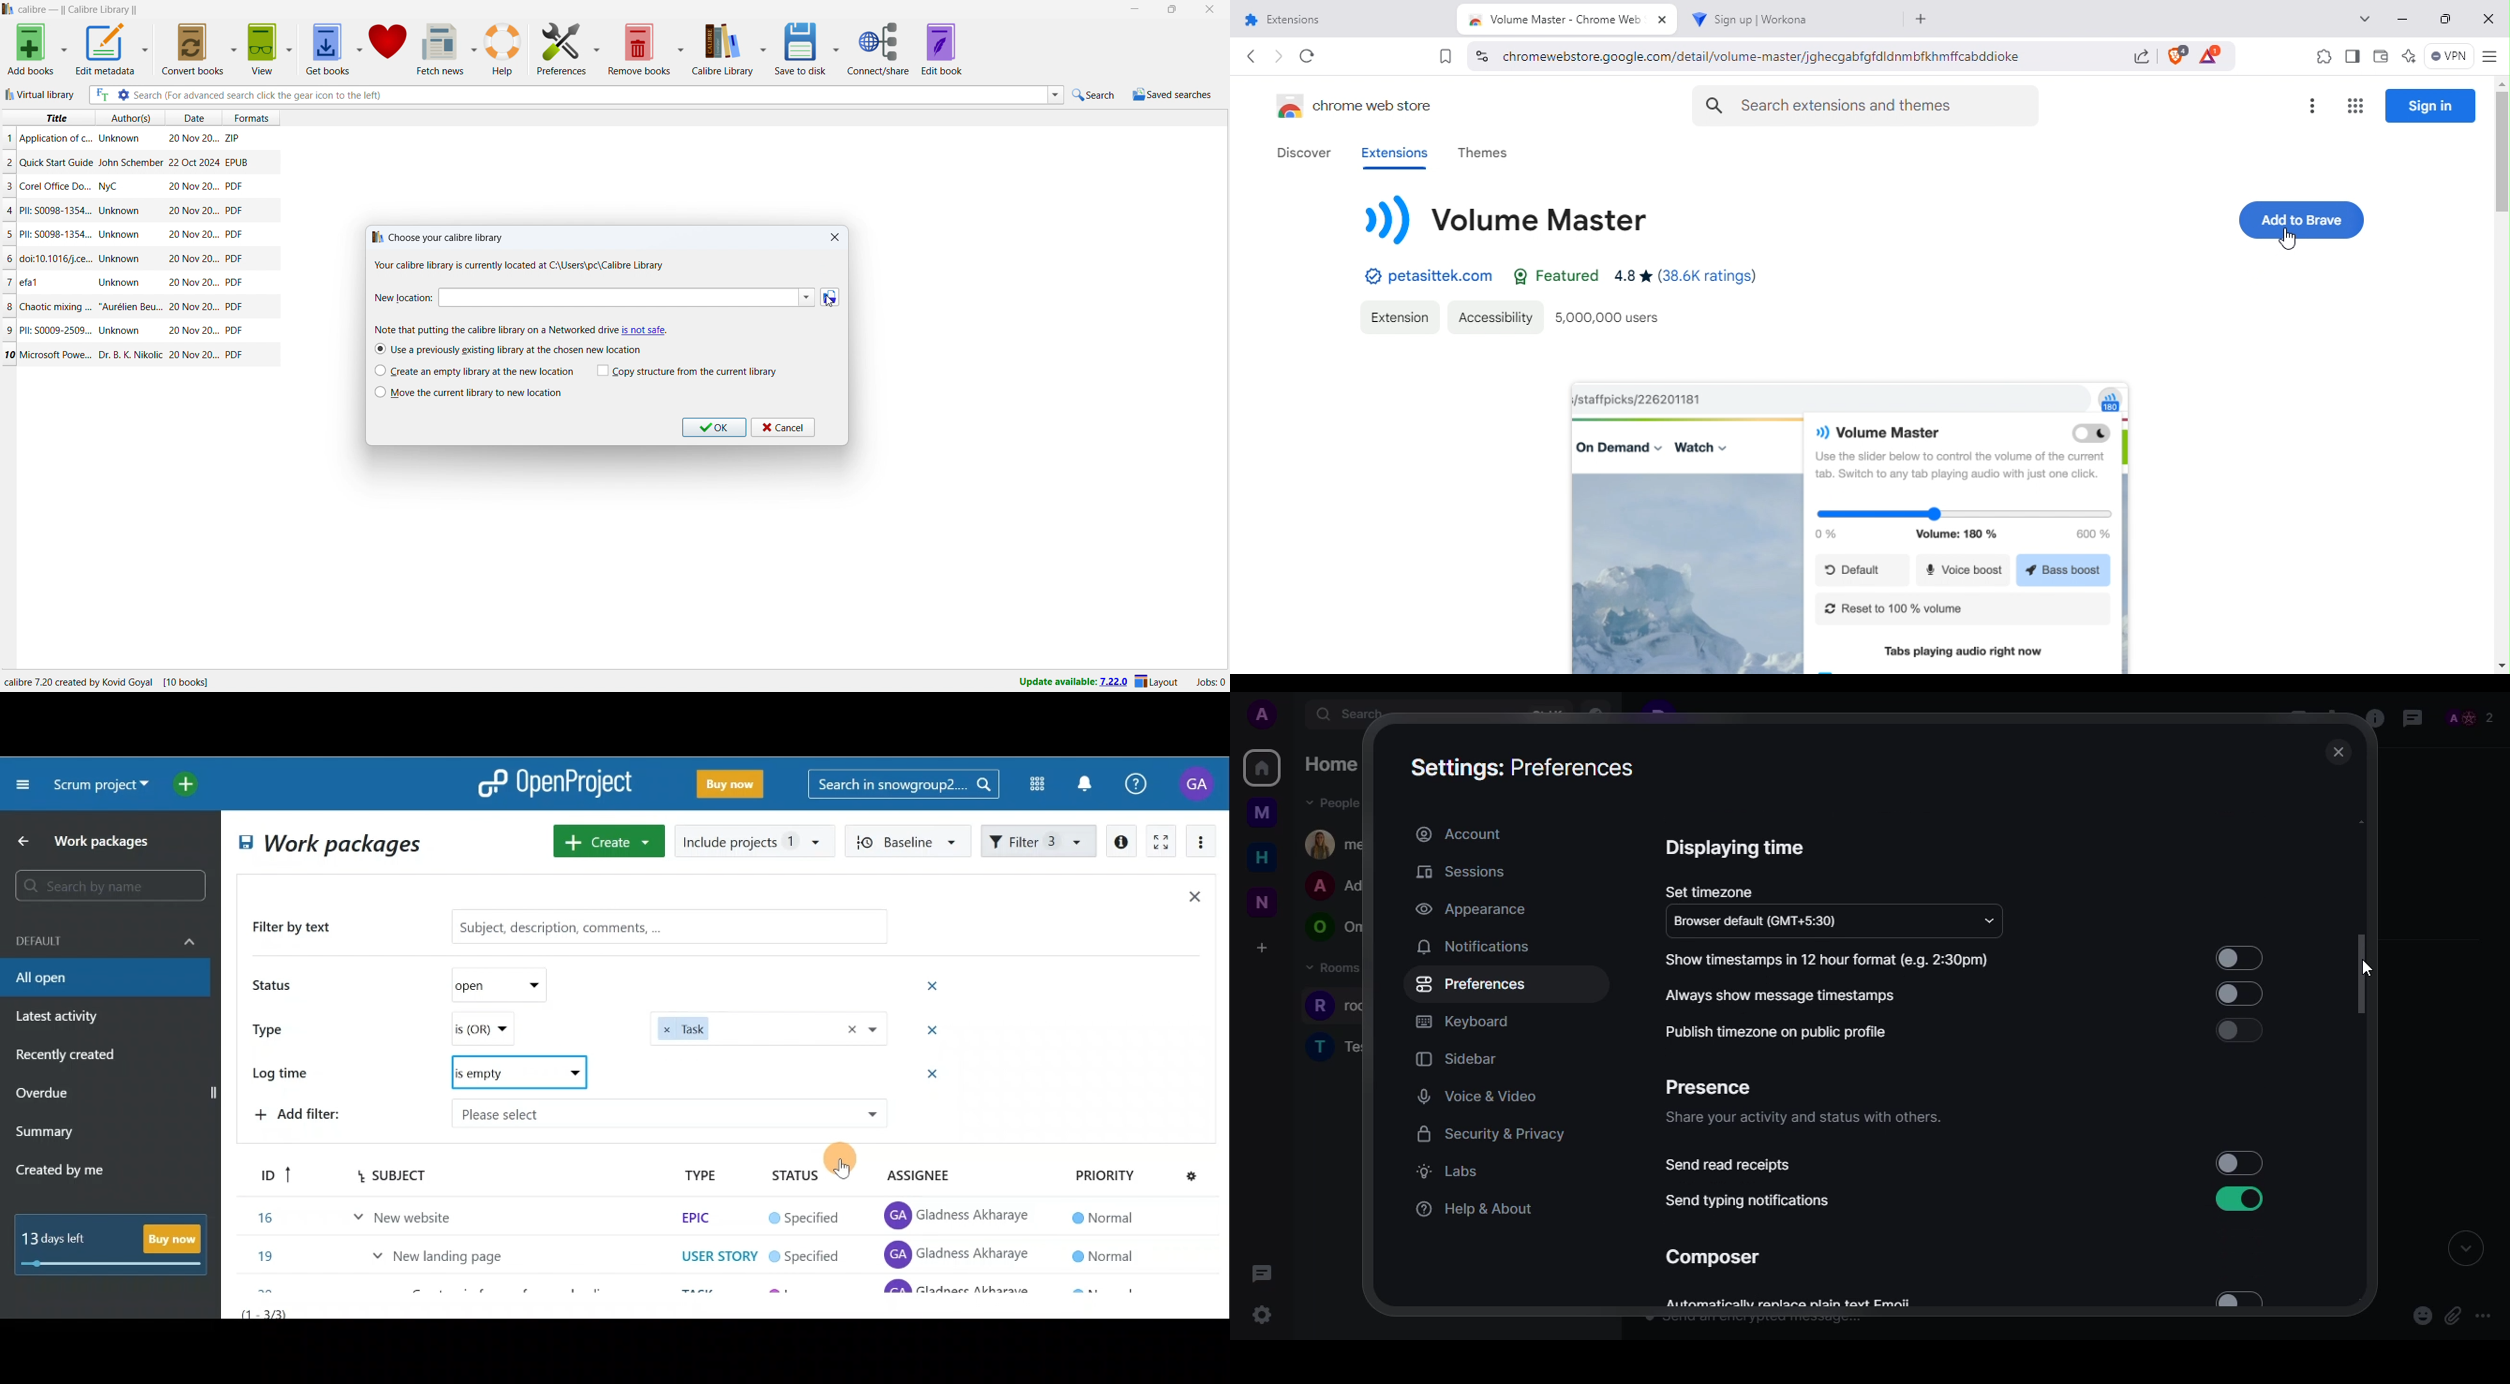 This screenshot has height=1400, width=2520. Describe the element at coordinates (1712, 892) in the screenshot. I see `Set timexone` at that location.